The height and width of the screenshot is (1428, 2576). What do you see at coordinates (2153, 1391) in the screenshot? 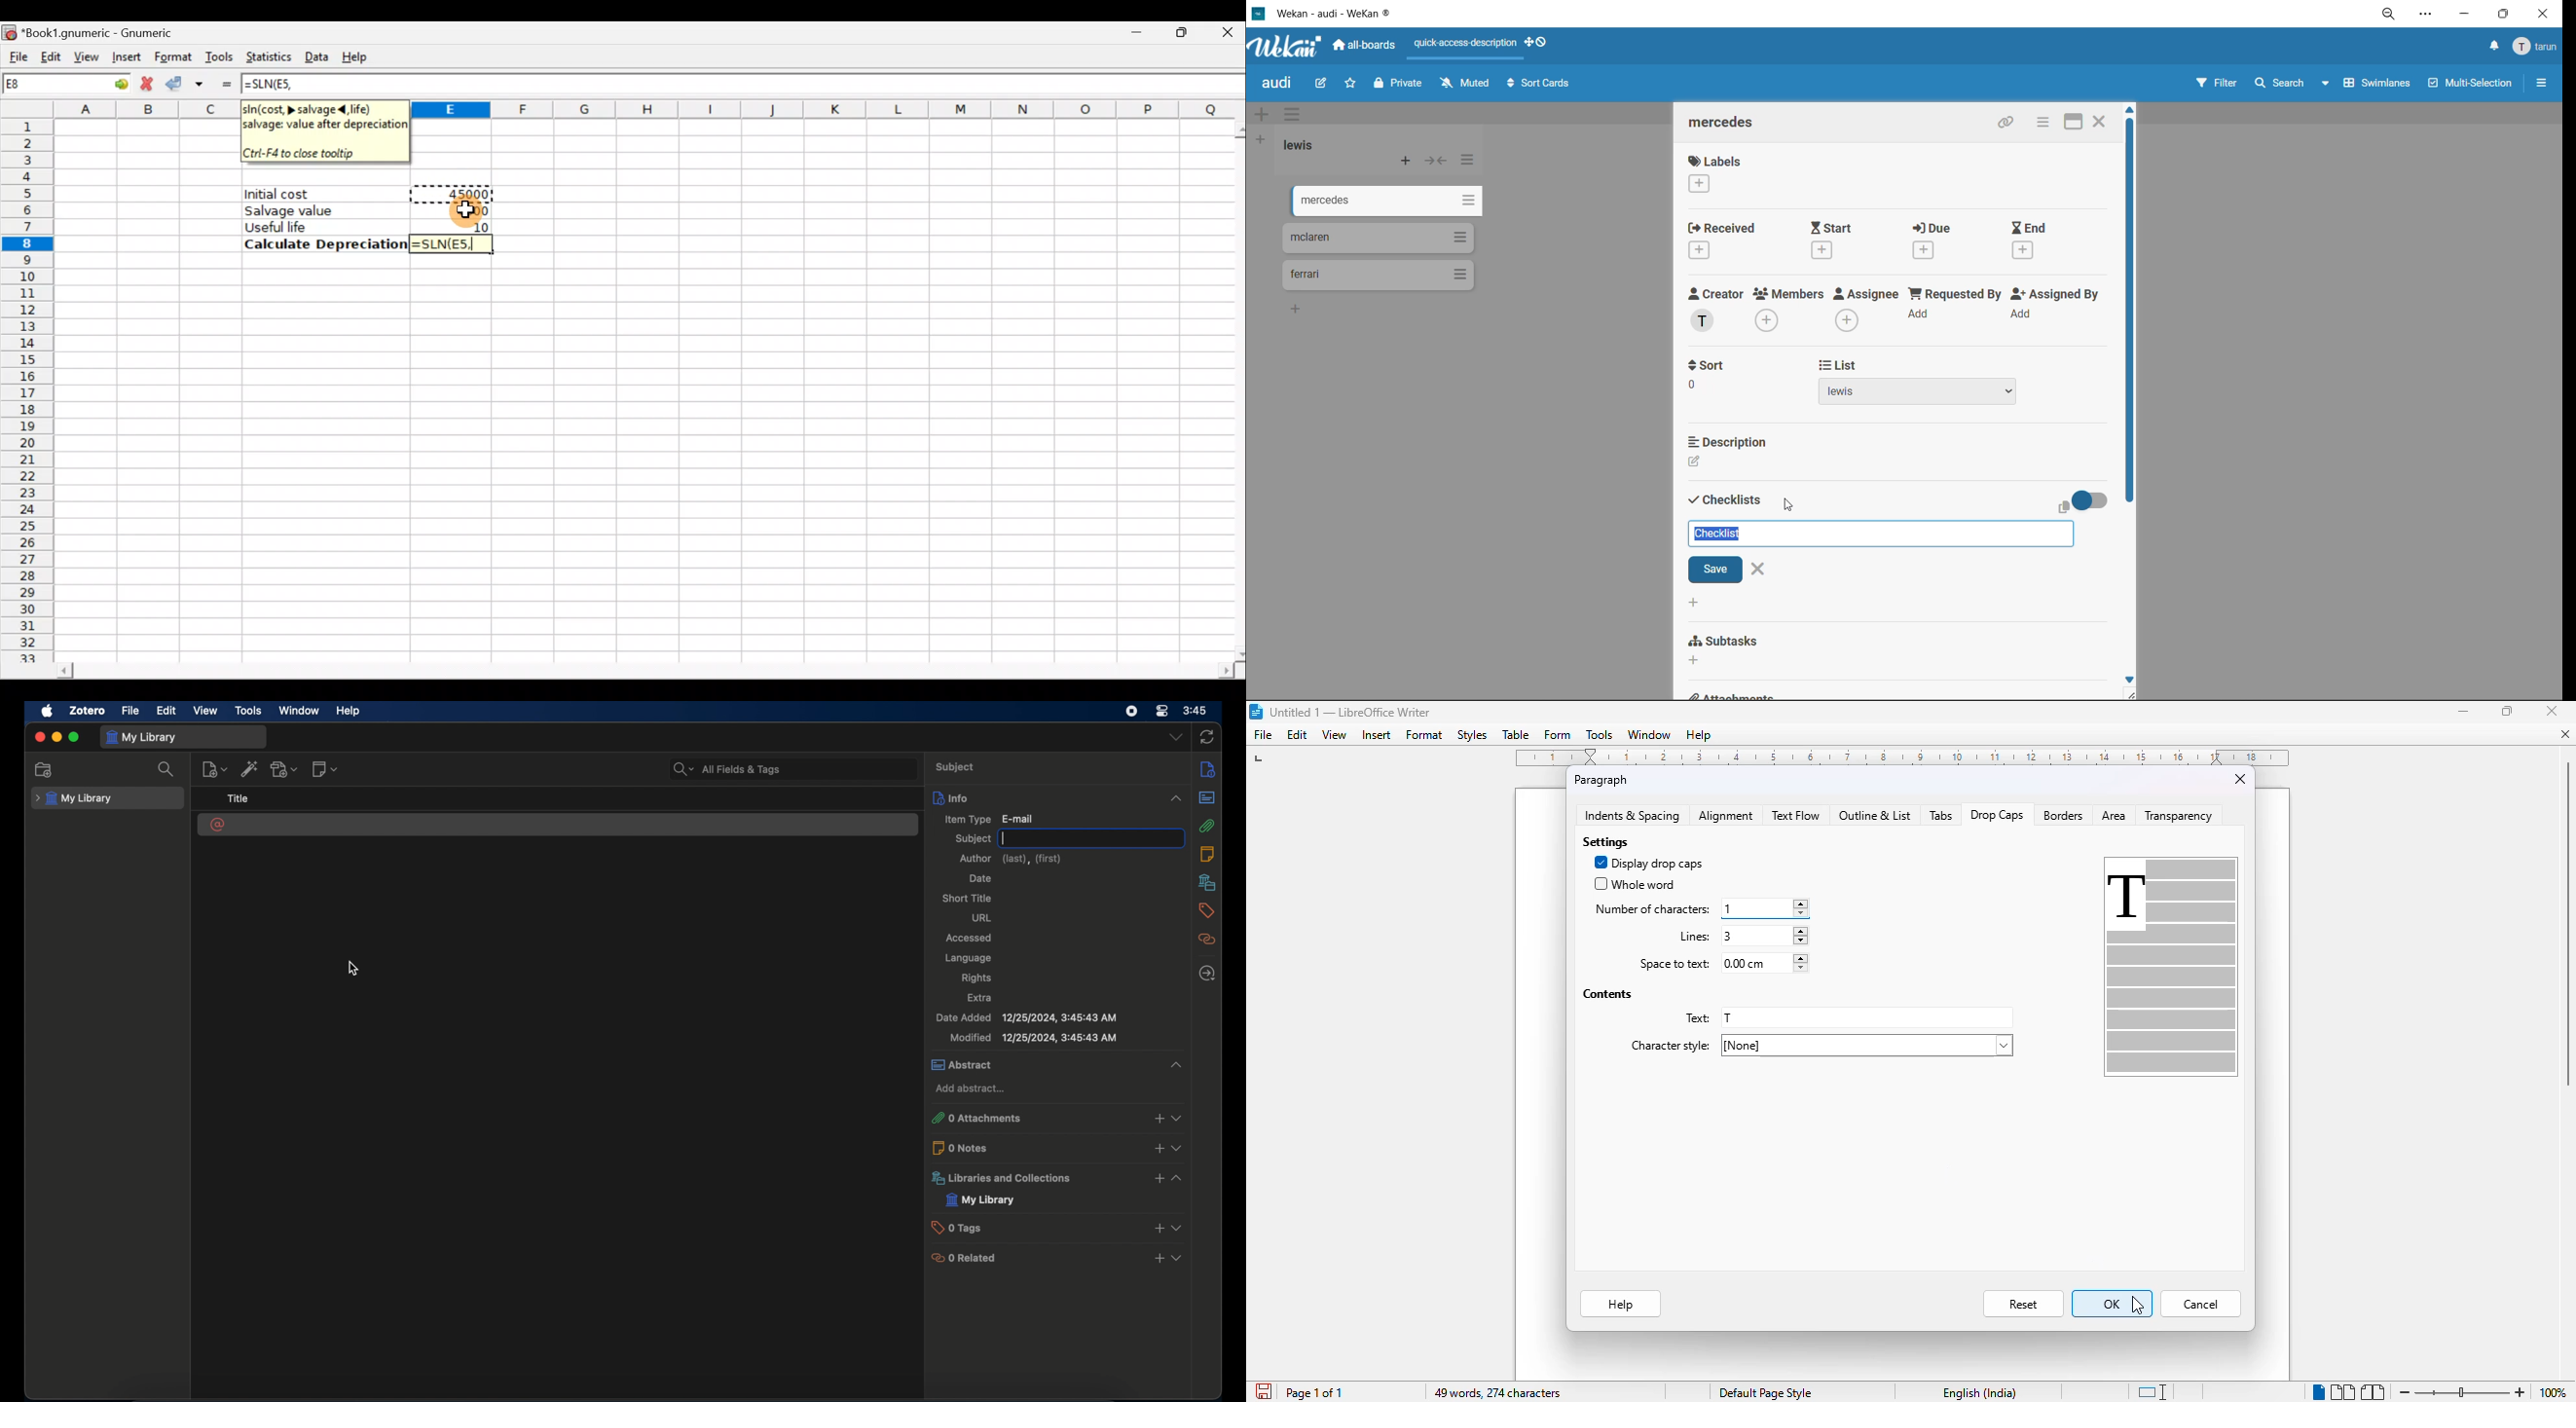
I see `standard selection` at bounding box center [2153, 1391].